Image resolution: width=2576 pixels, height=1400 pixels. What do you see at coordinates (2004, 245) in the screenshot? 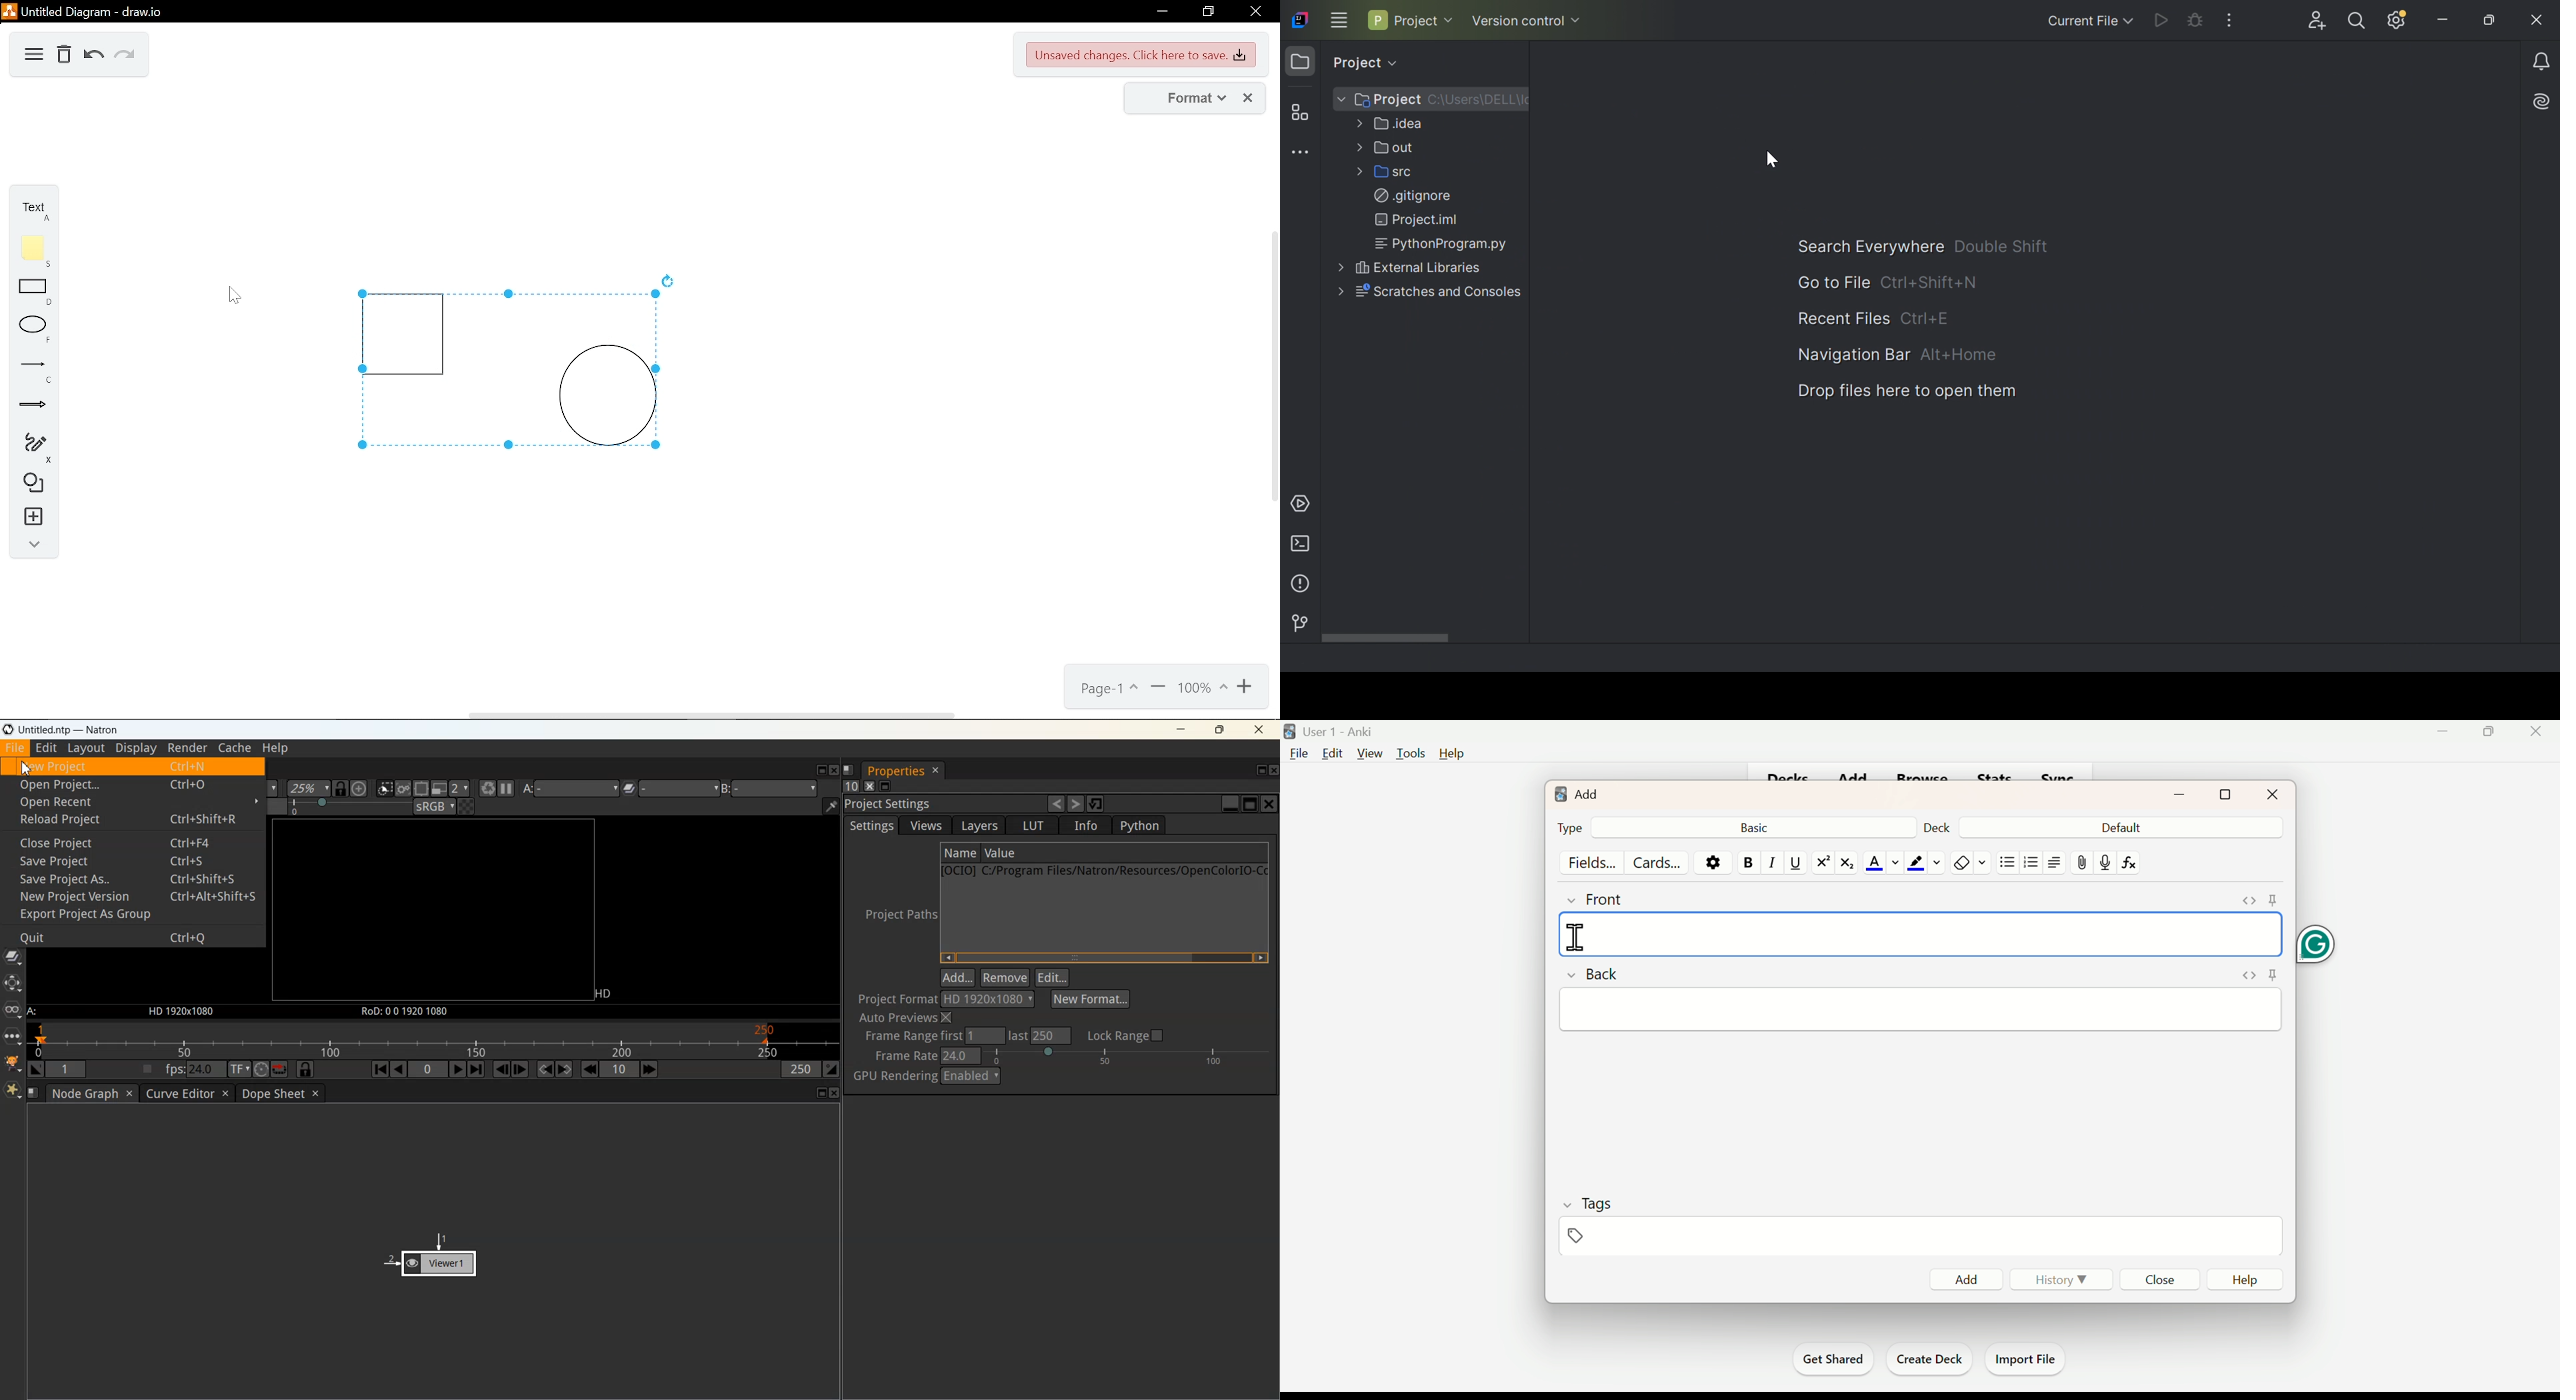
I see `Double Shift` at bounding box center [2004, 245].